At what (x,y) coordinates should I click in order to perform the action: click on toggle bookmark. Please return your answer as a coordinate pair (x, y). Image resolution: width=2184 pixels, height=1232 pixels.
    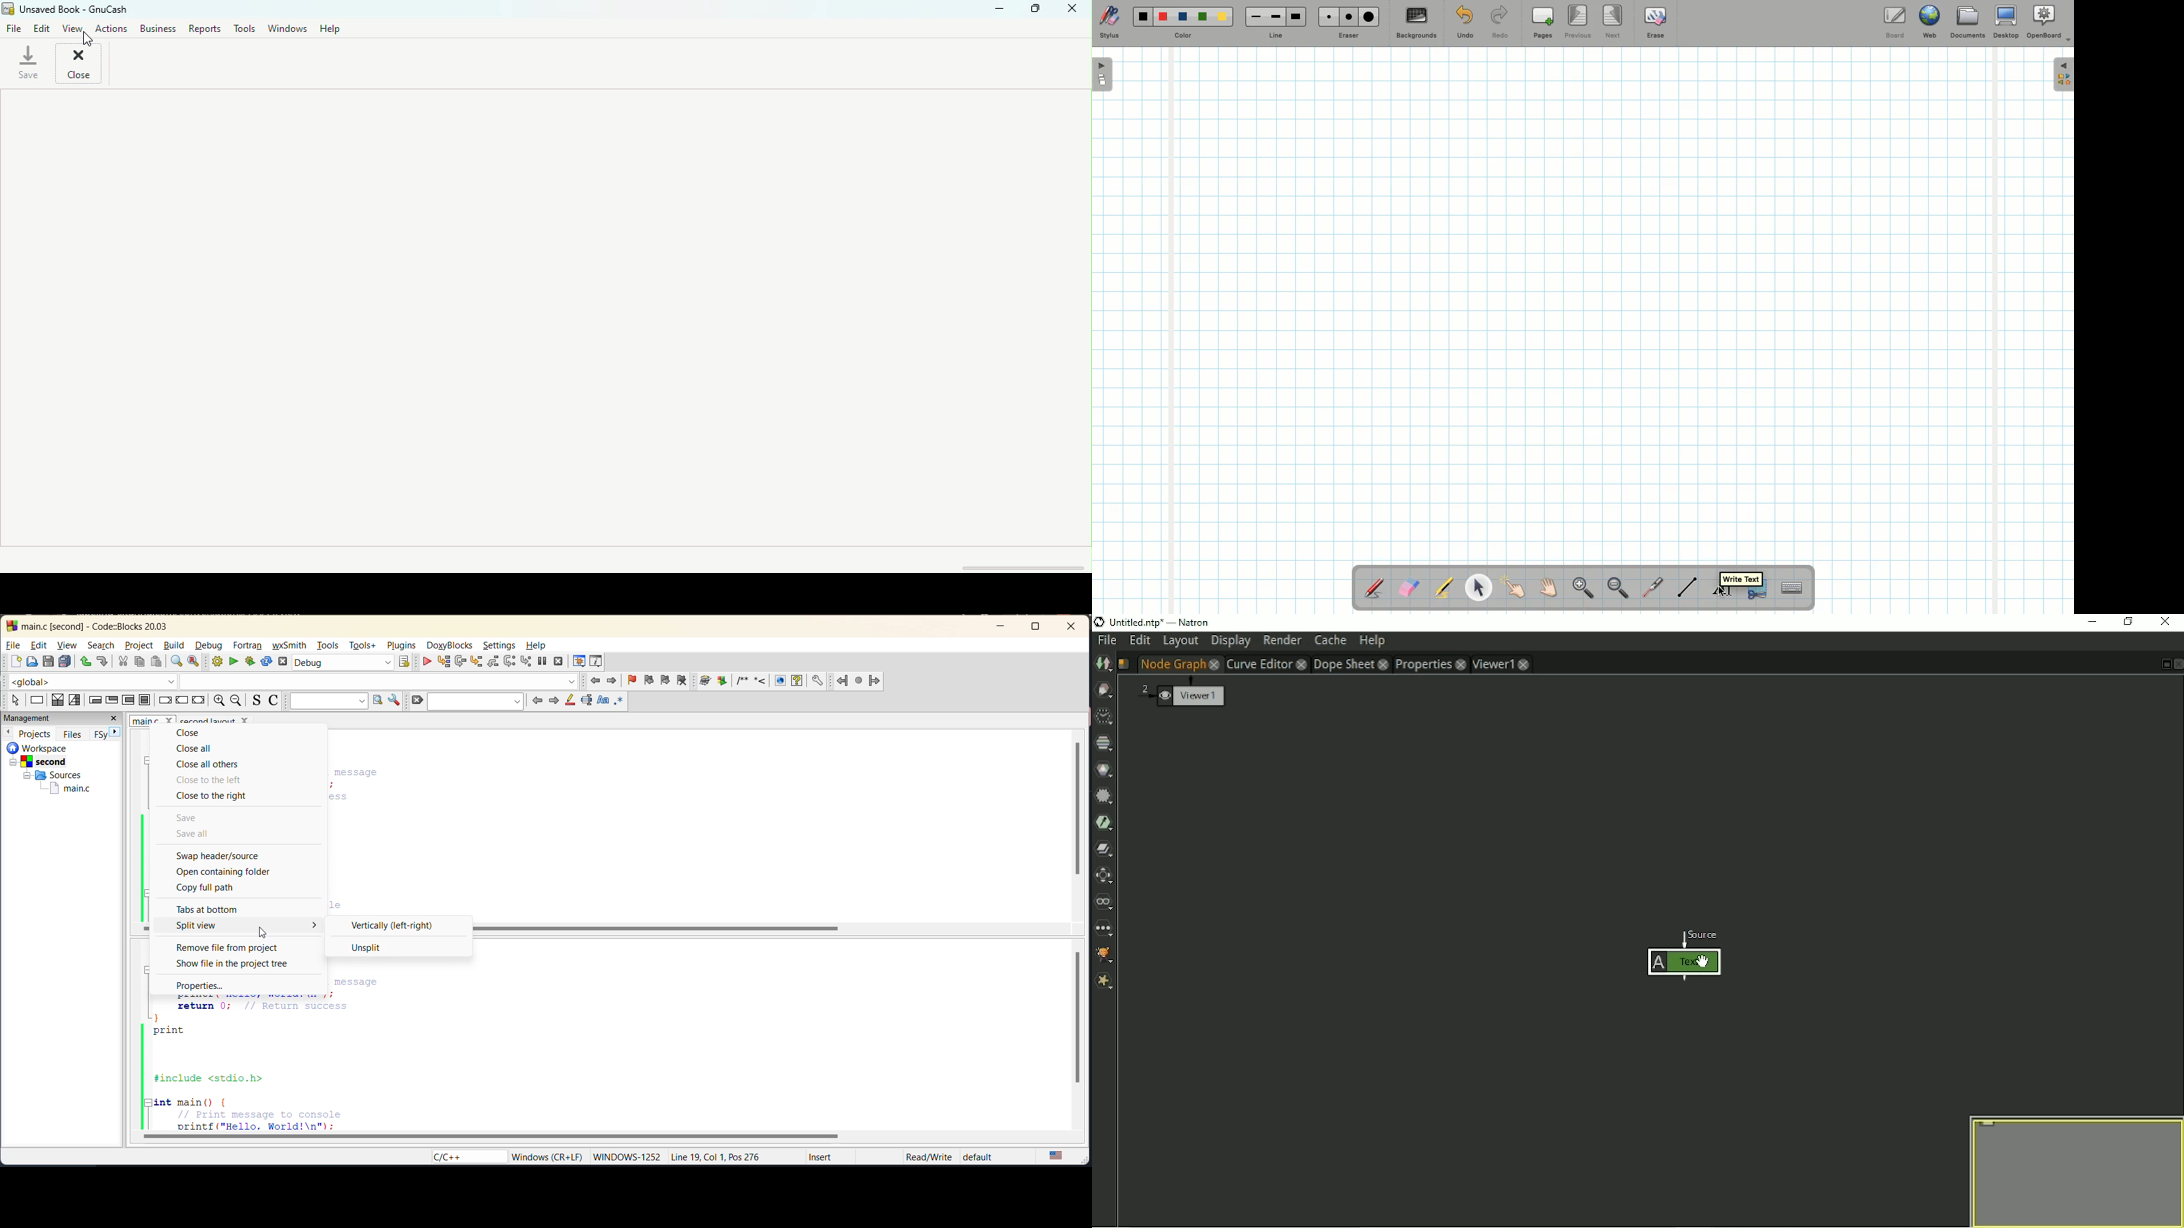
    Looking at the image, I should click on (632, 680).